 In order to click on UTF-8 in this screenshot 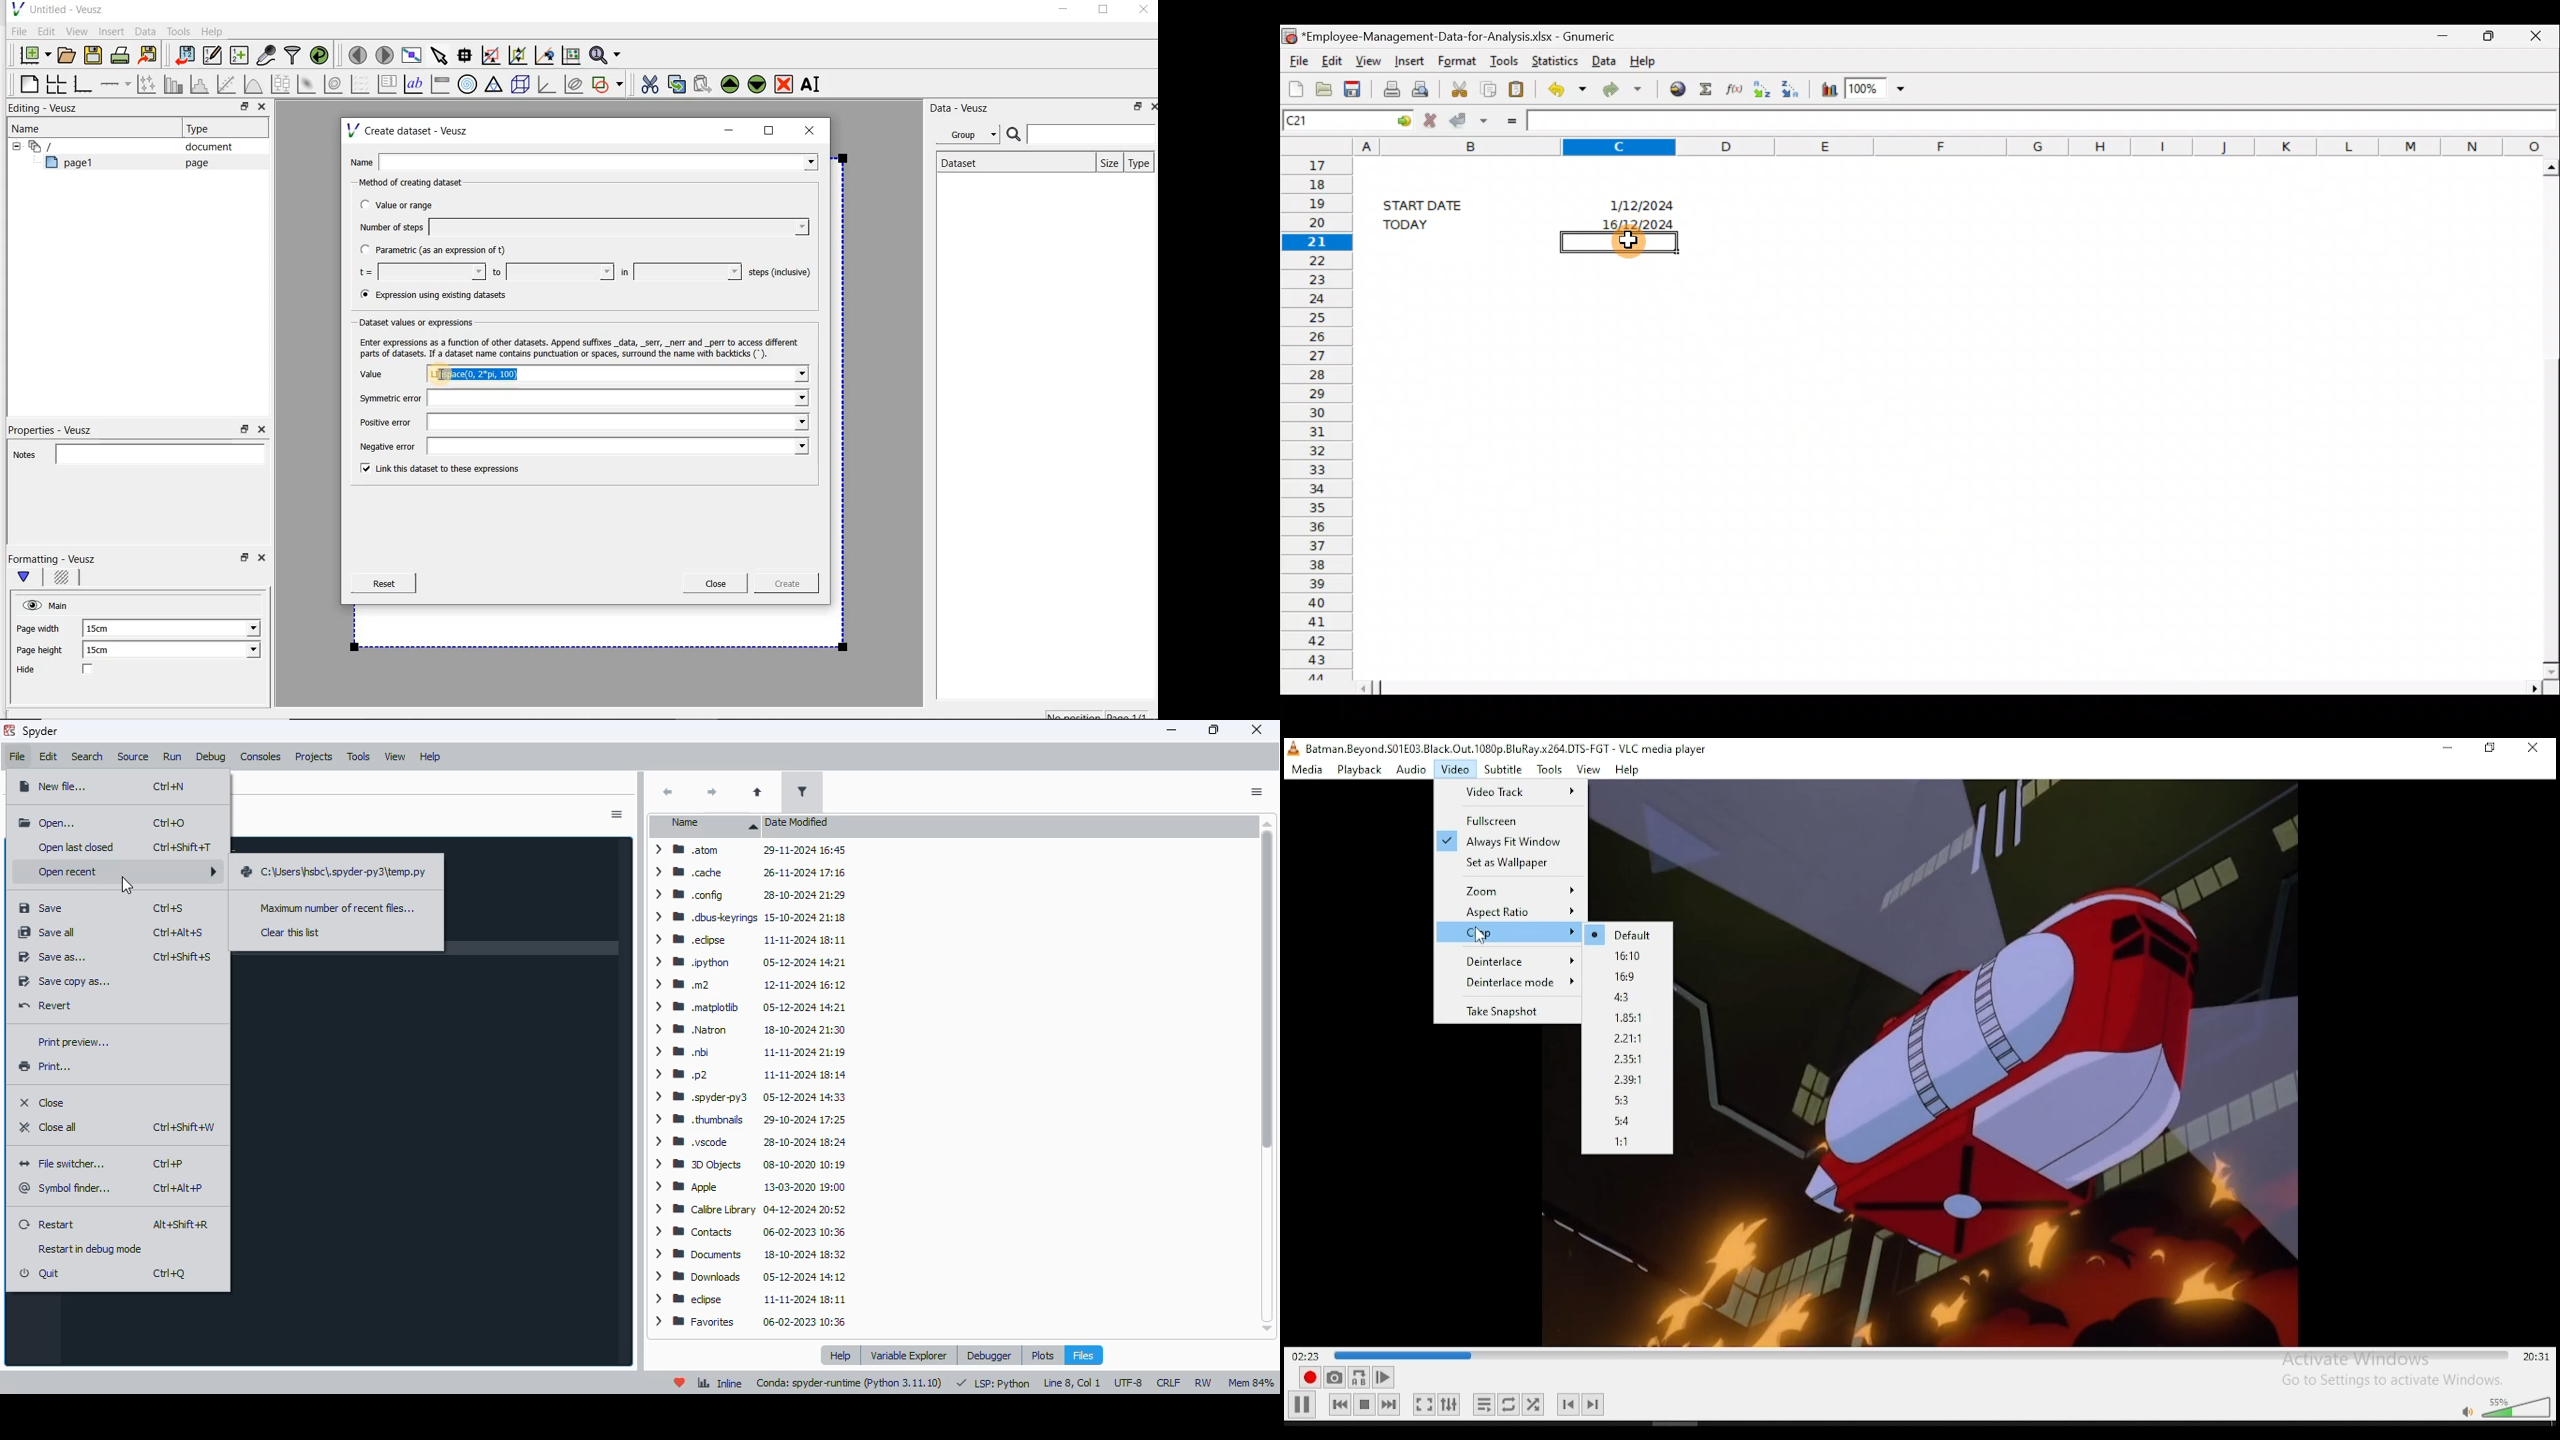, I will do `click(1129, 1384)`.